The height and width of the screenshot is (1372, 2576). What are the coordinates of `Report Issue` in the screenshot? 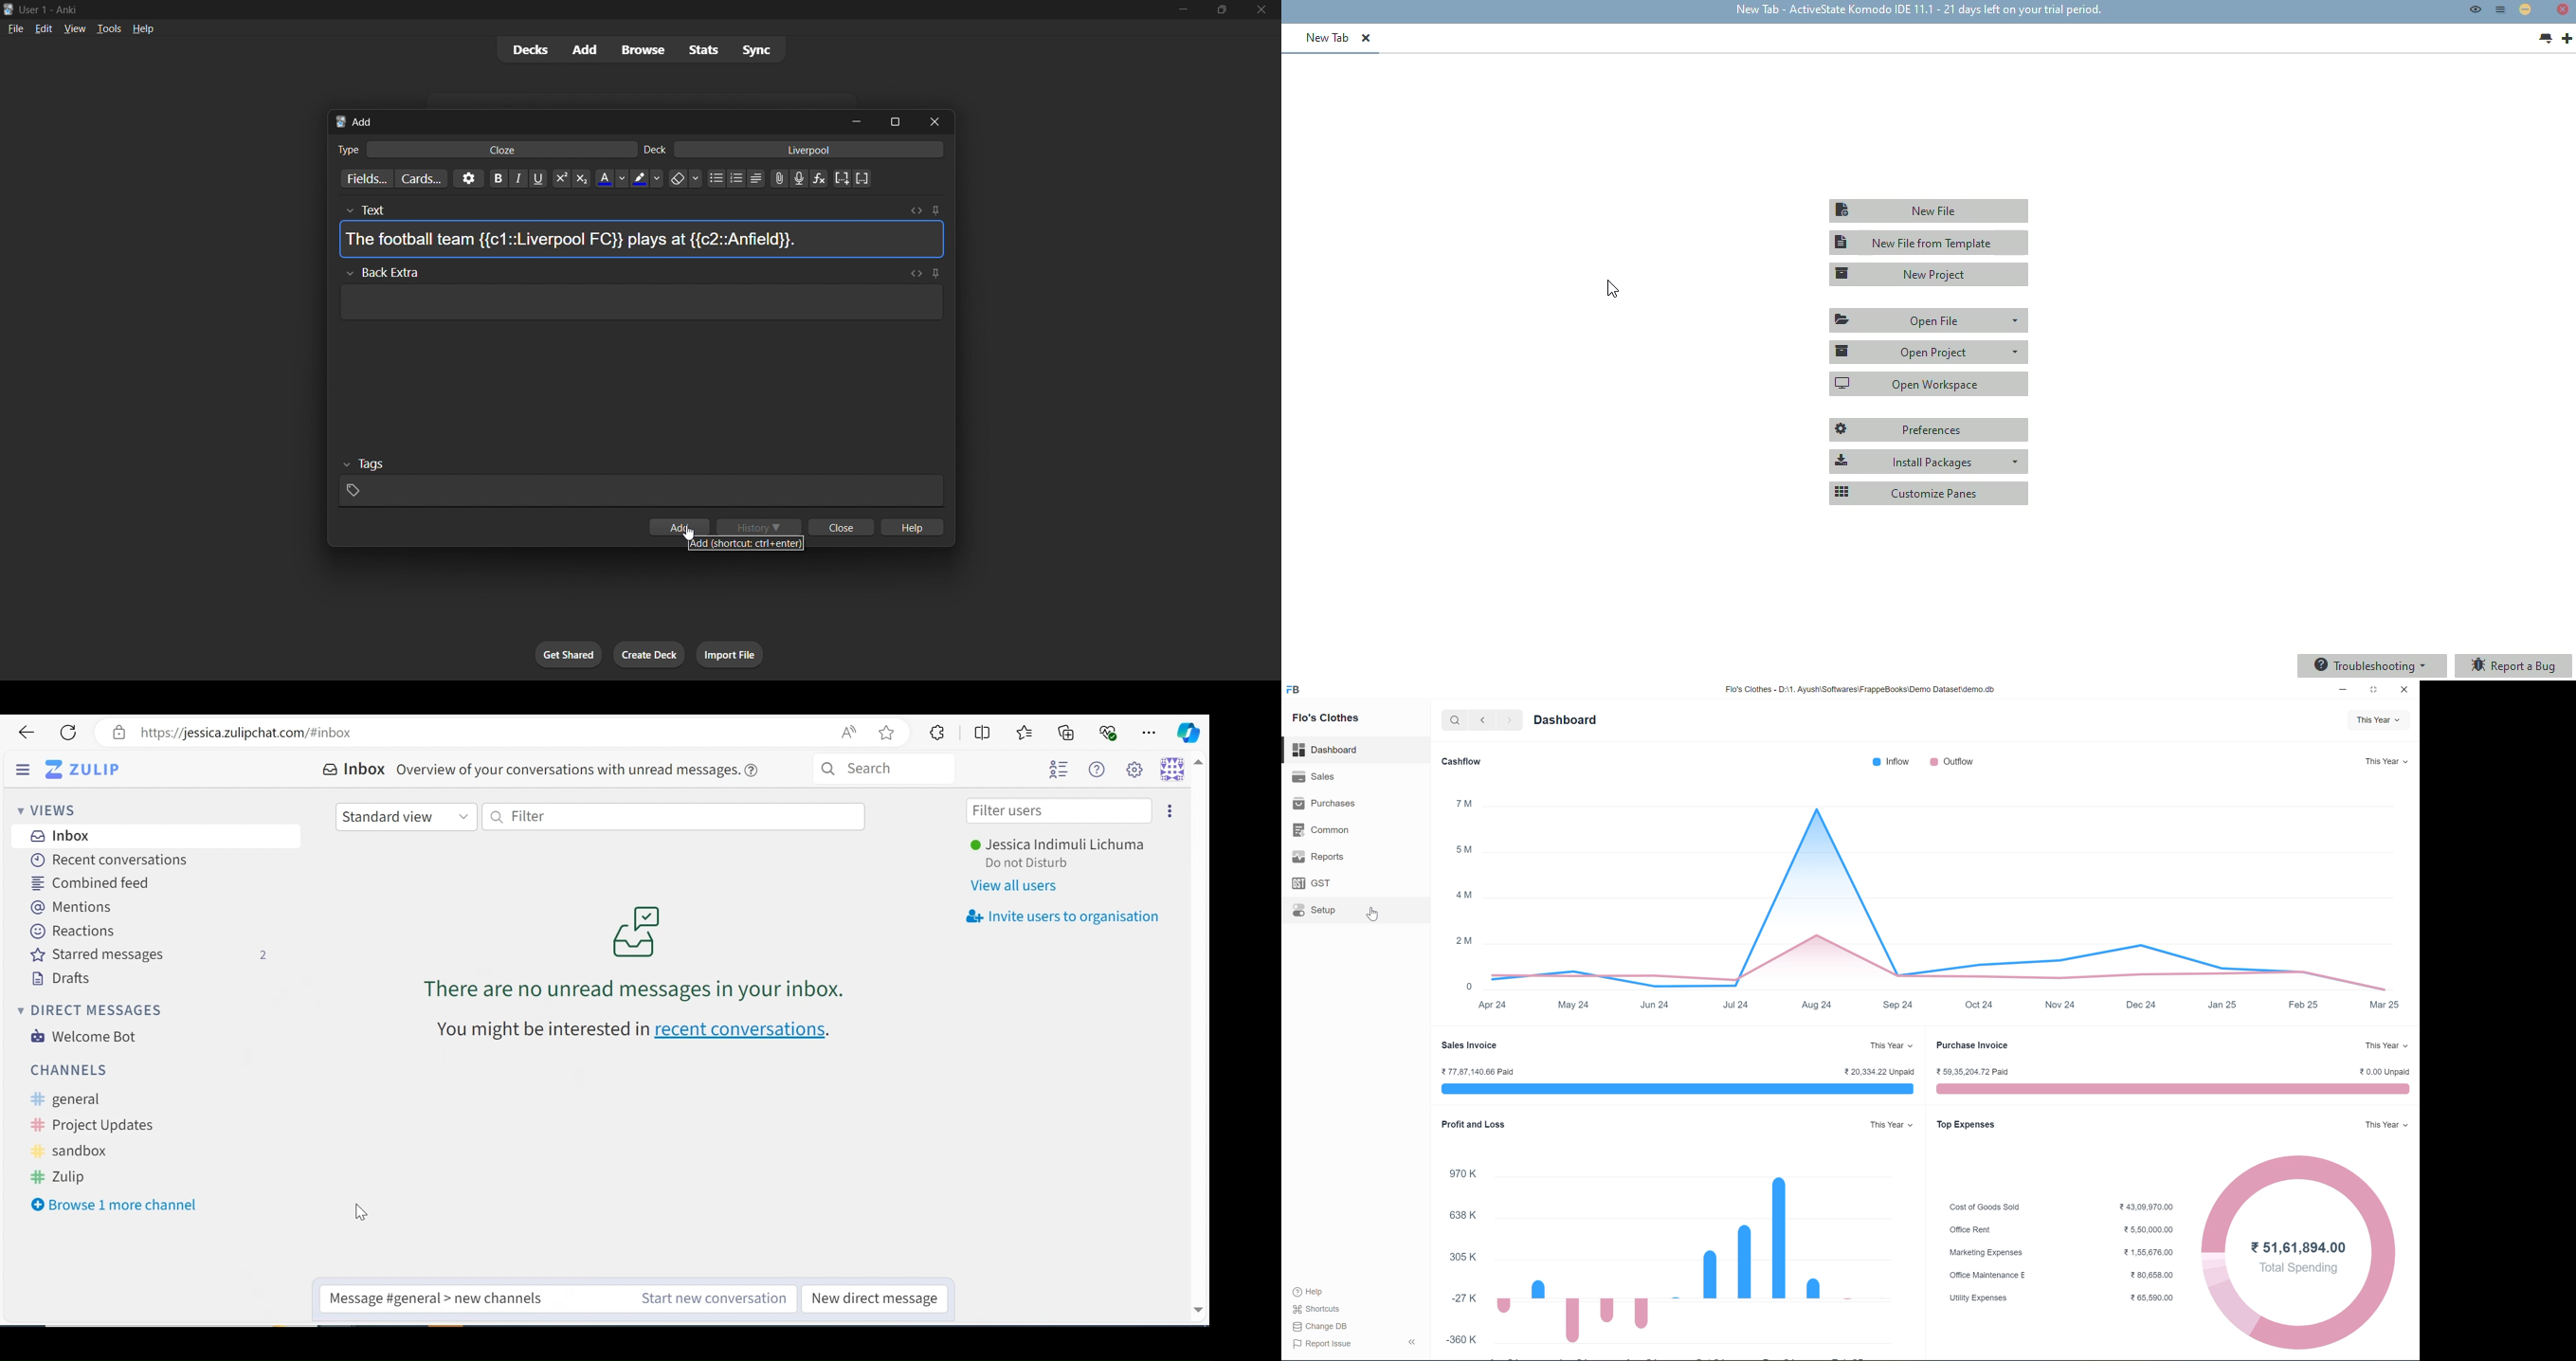 It's located at (1321, 1343).